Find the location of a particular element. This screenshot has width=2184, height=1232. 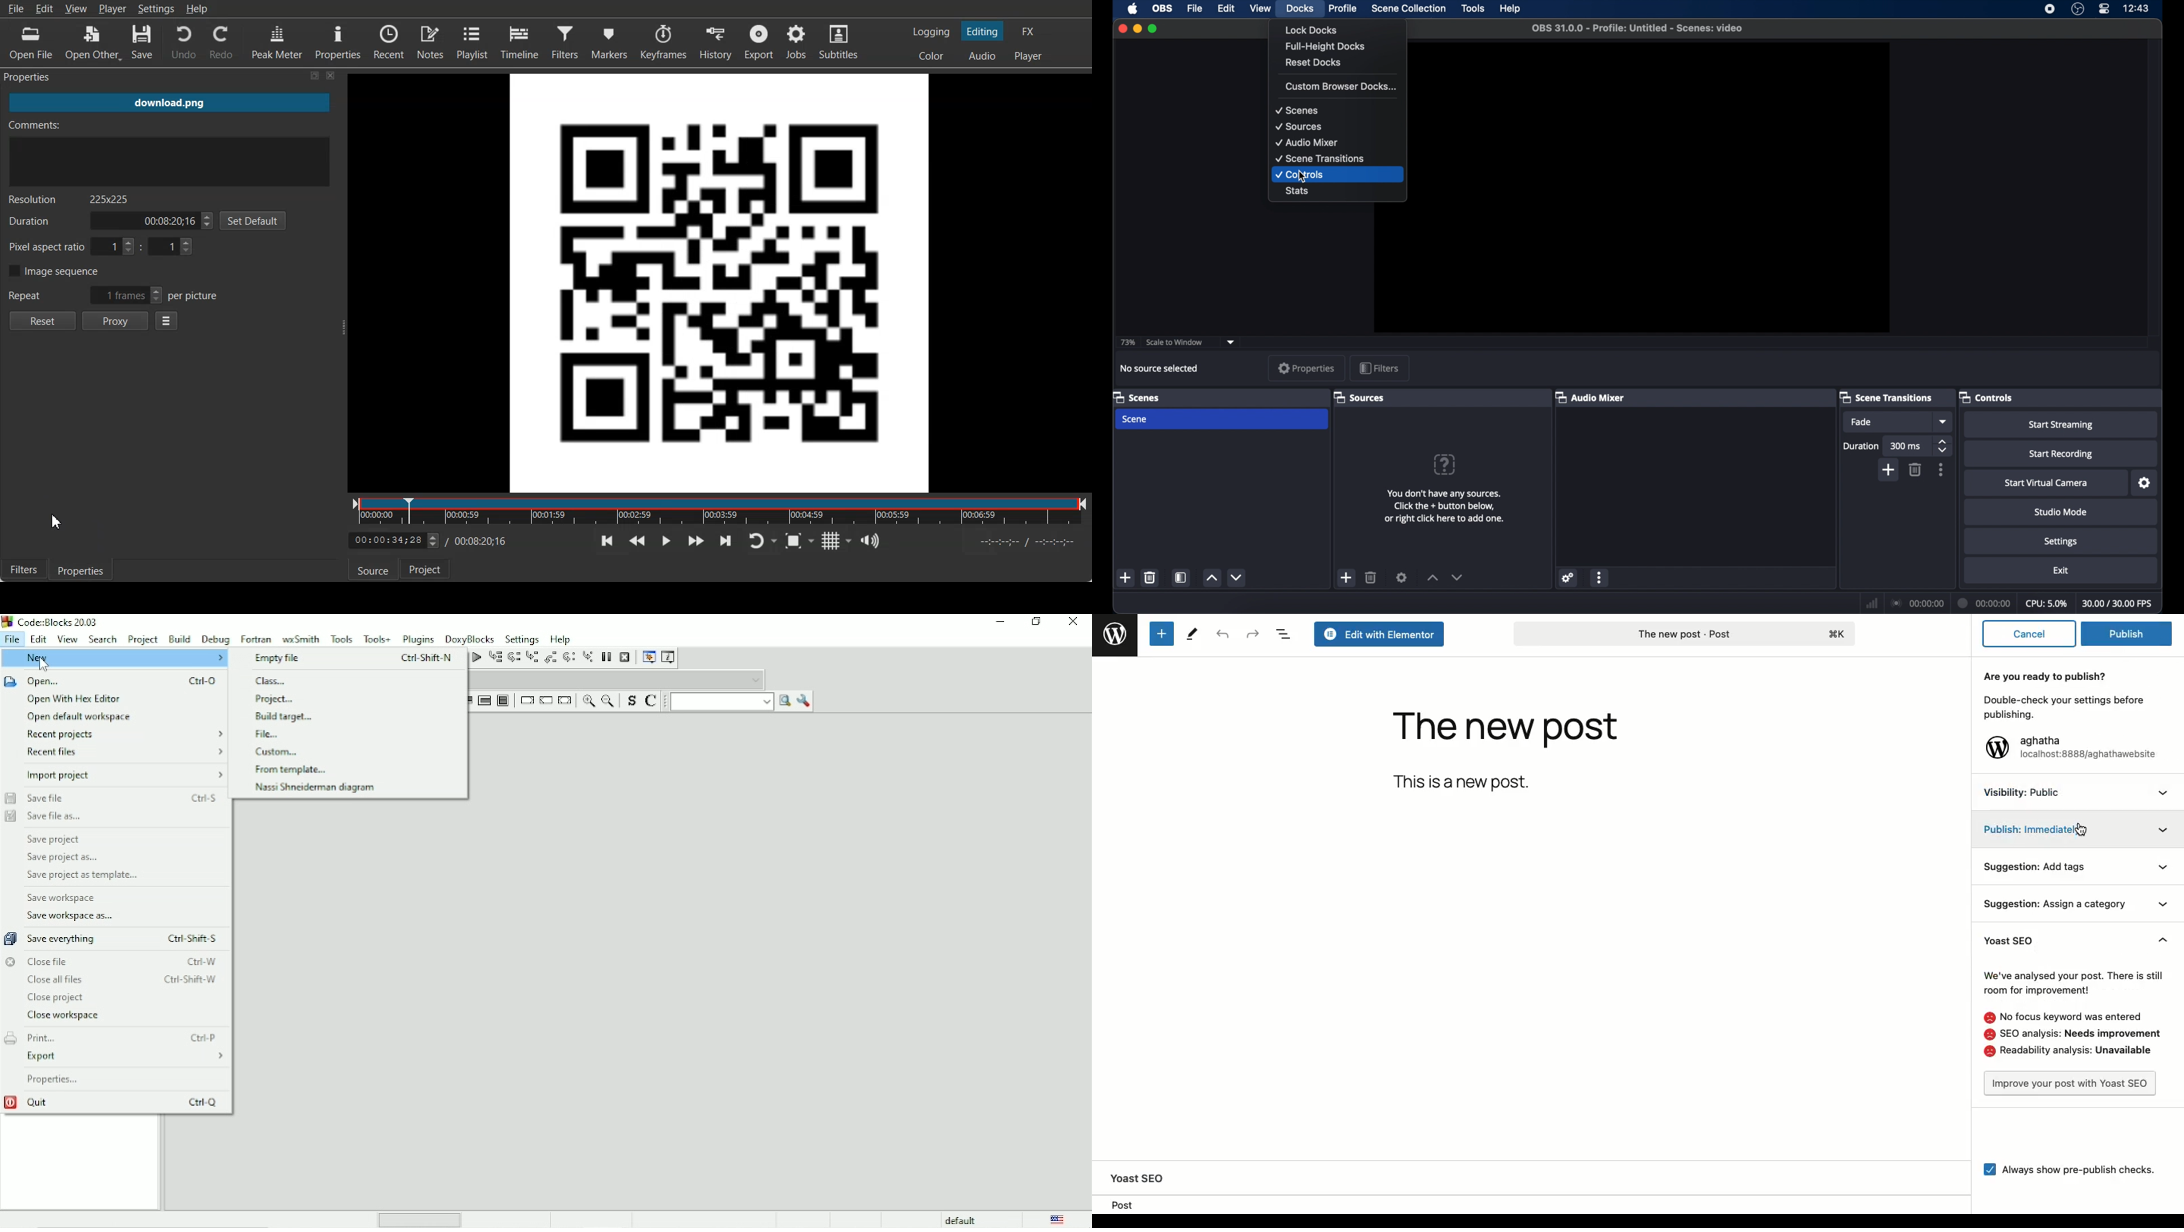

stats is located at coordinates (1298, 191).